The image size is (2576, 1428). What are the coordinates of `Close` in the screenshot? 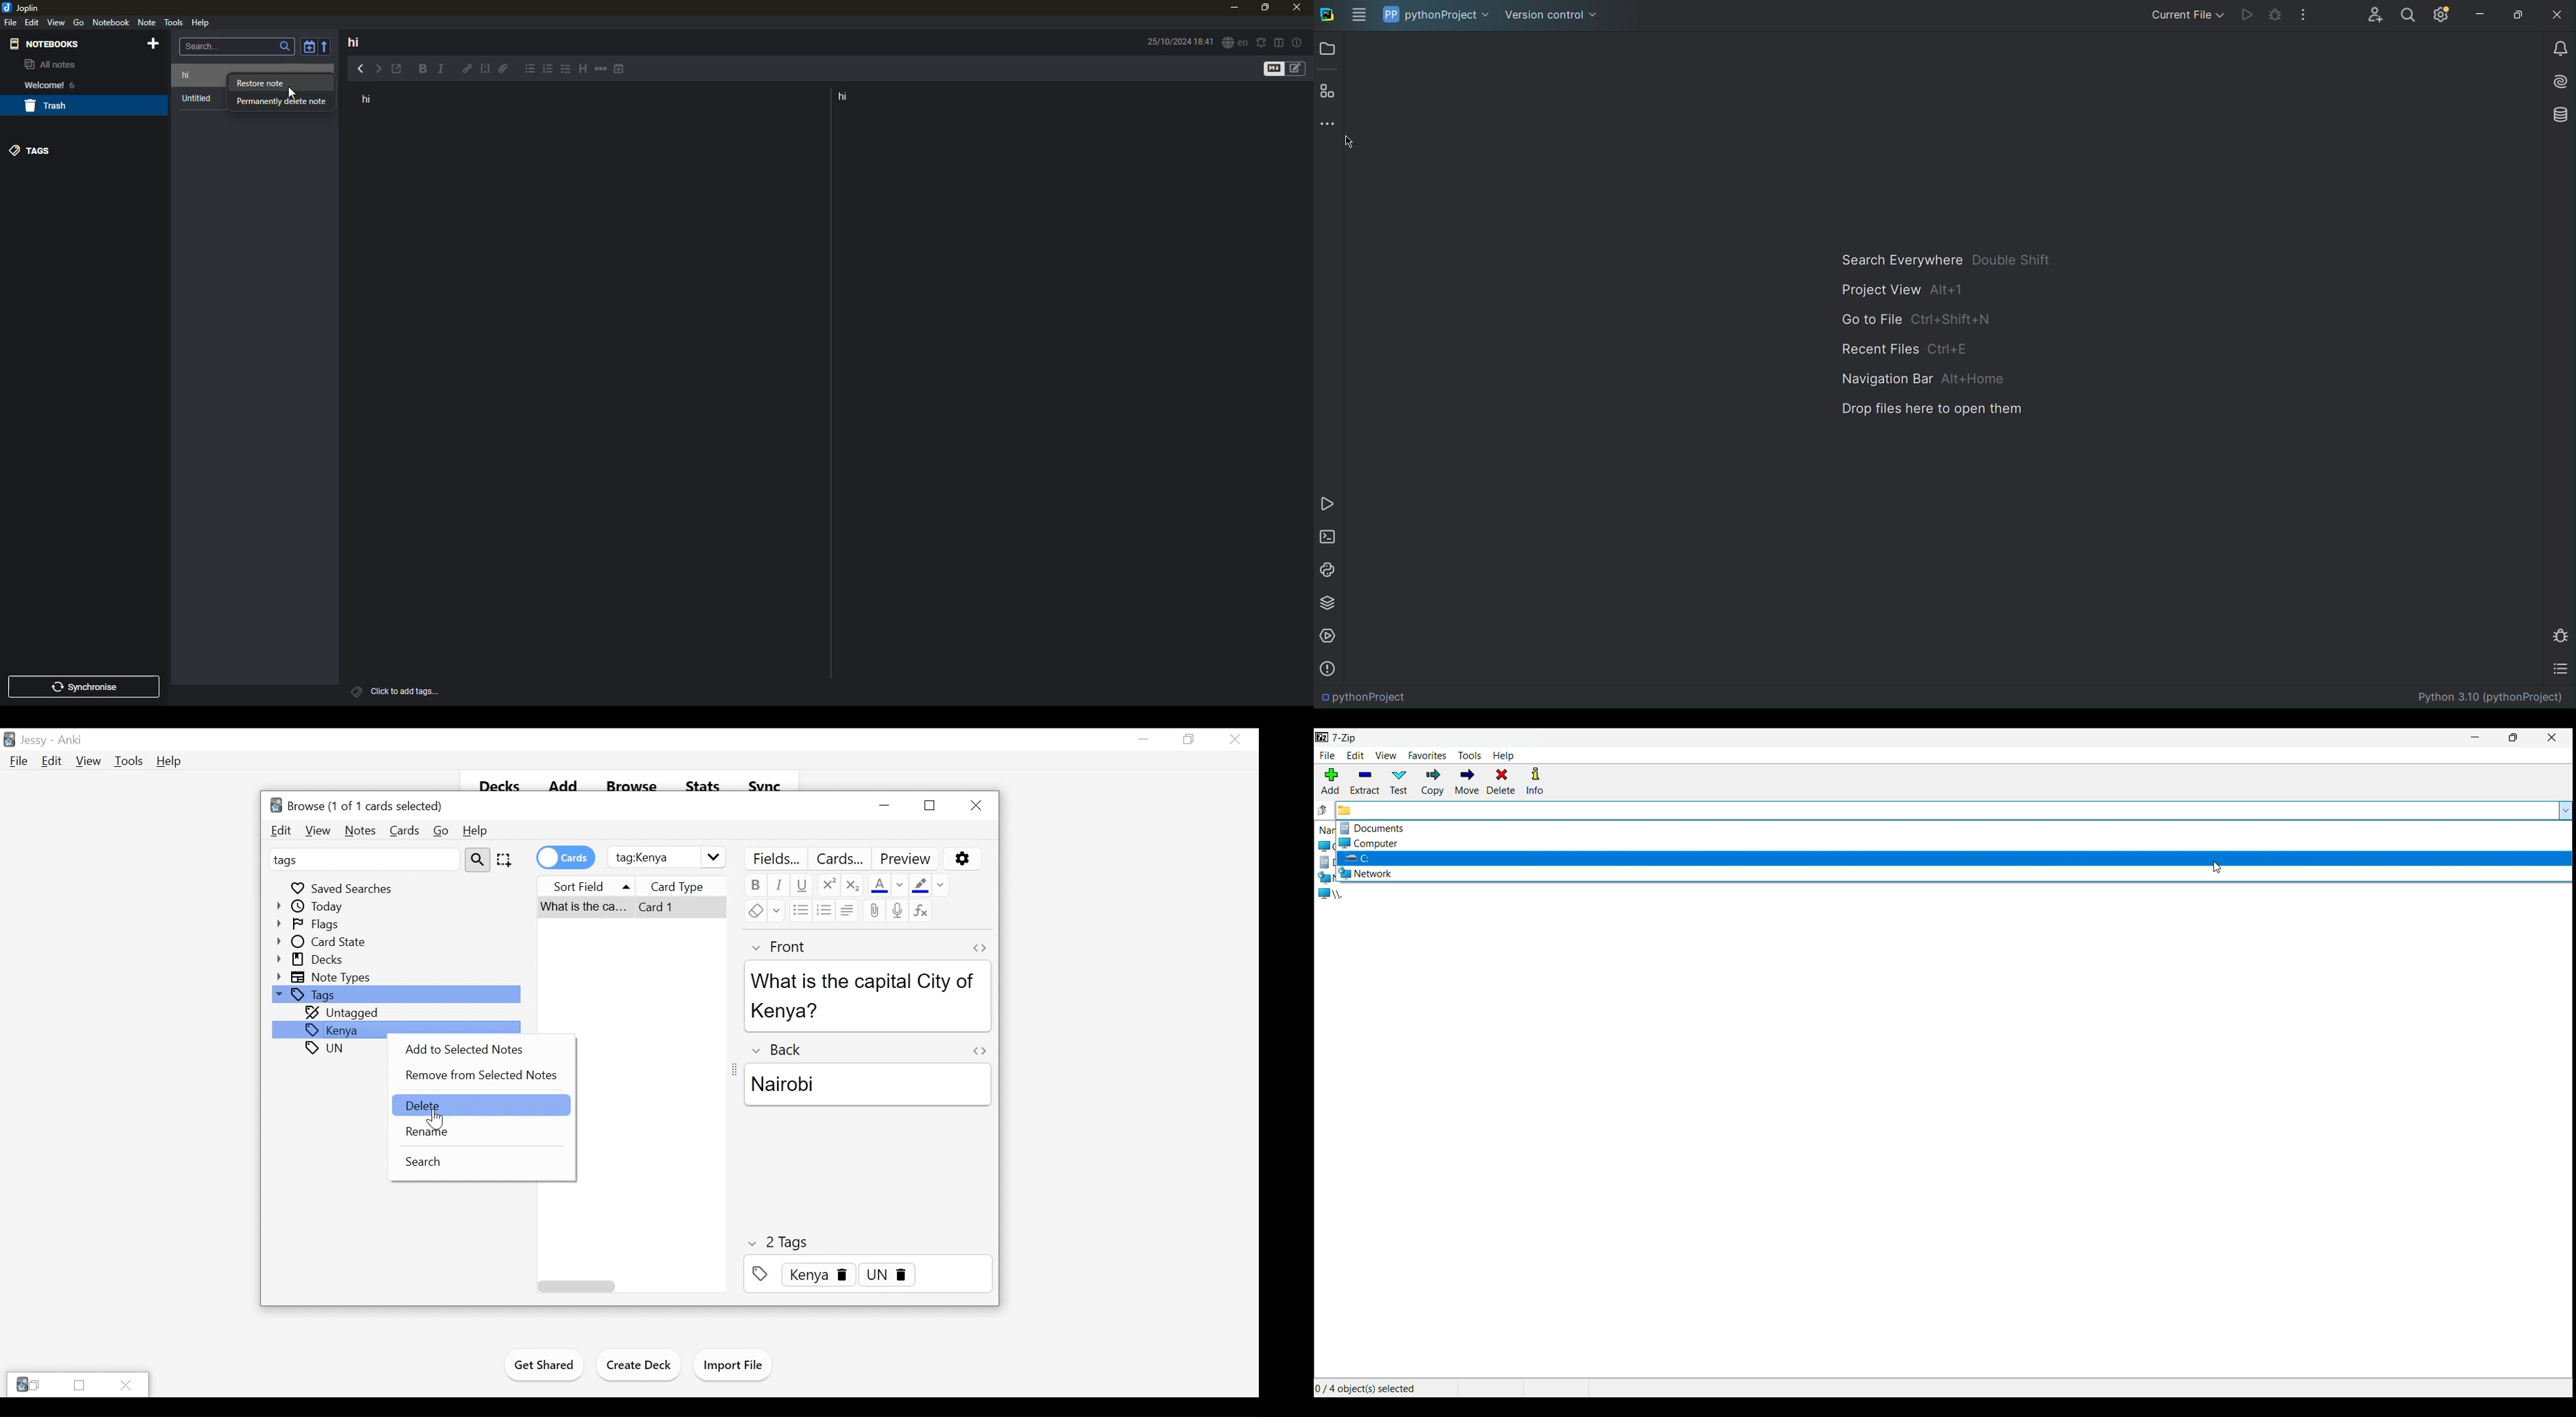 It's located at (975, 805).